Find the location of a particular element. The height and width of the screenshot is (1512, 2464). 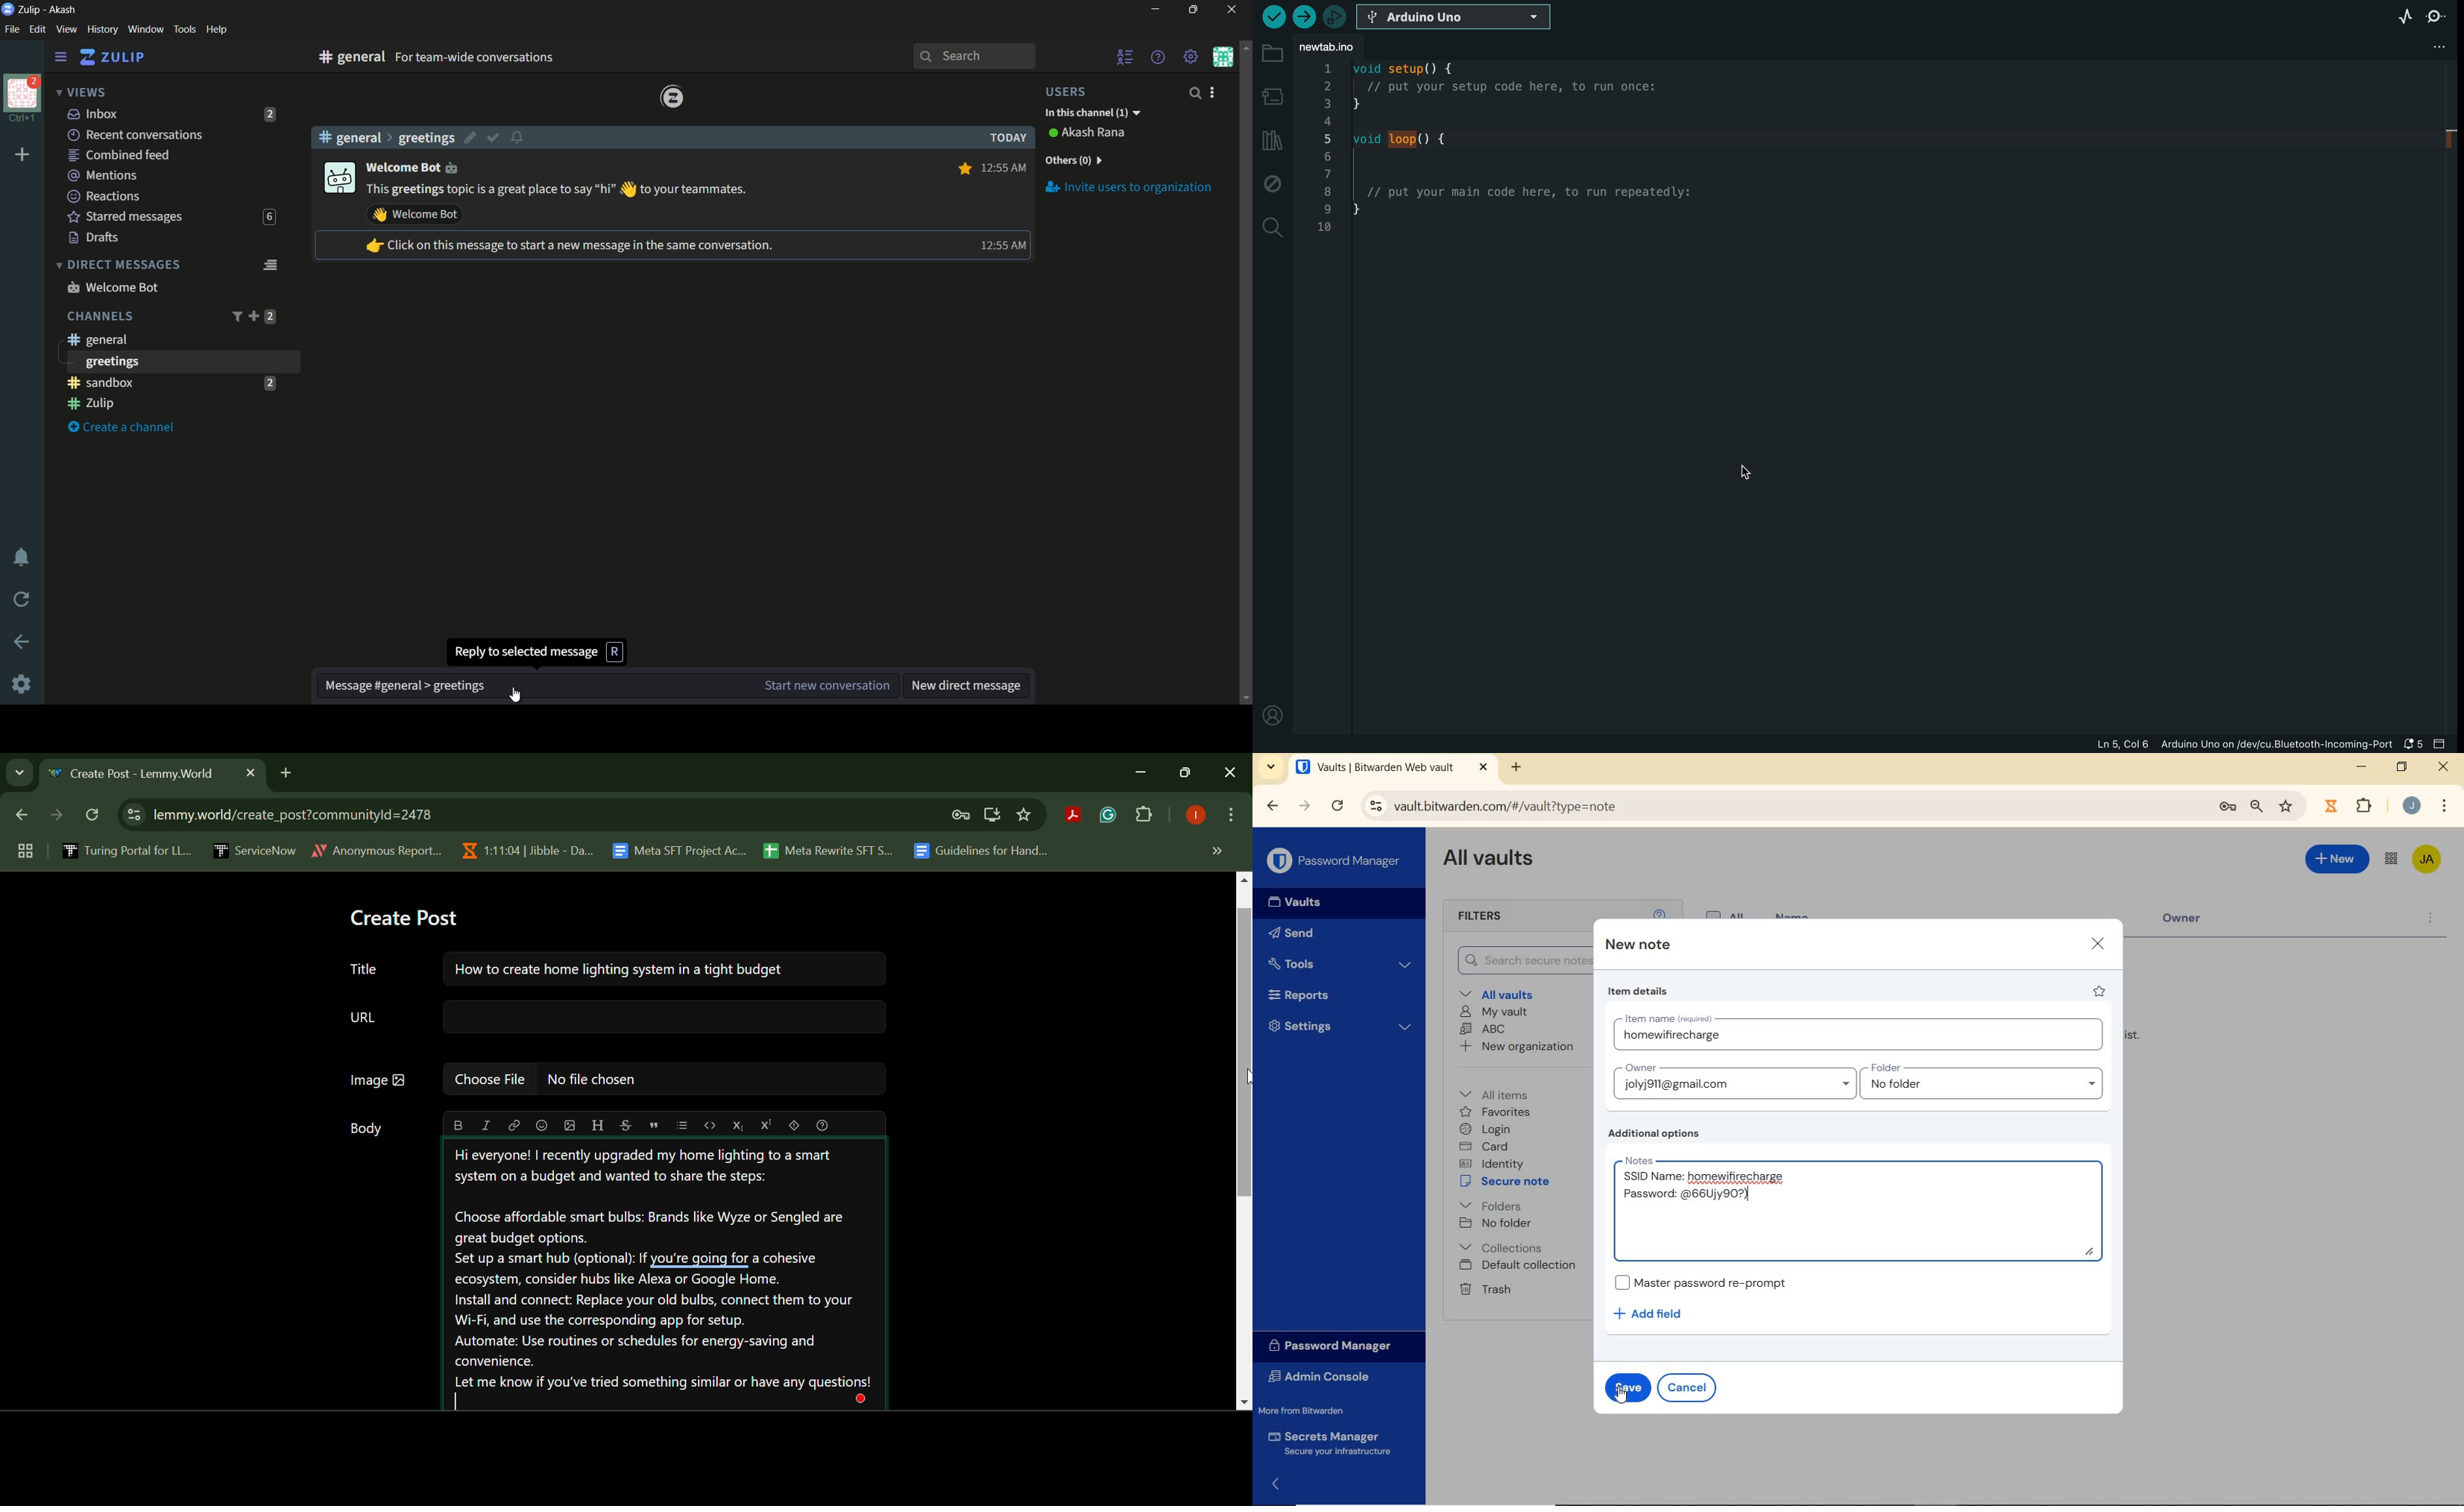

window menu is located at coordinates (145, 29).